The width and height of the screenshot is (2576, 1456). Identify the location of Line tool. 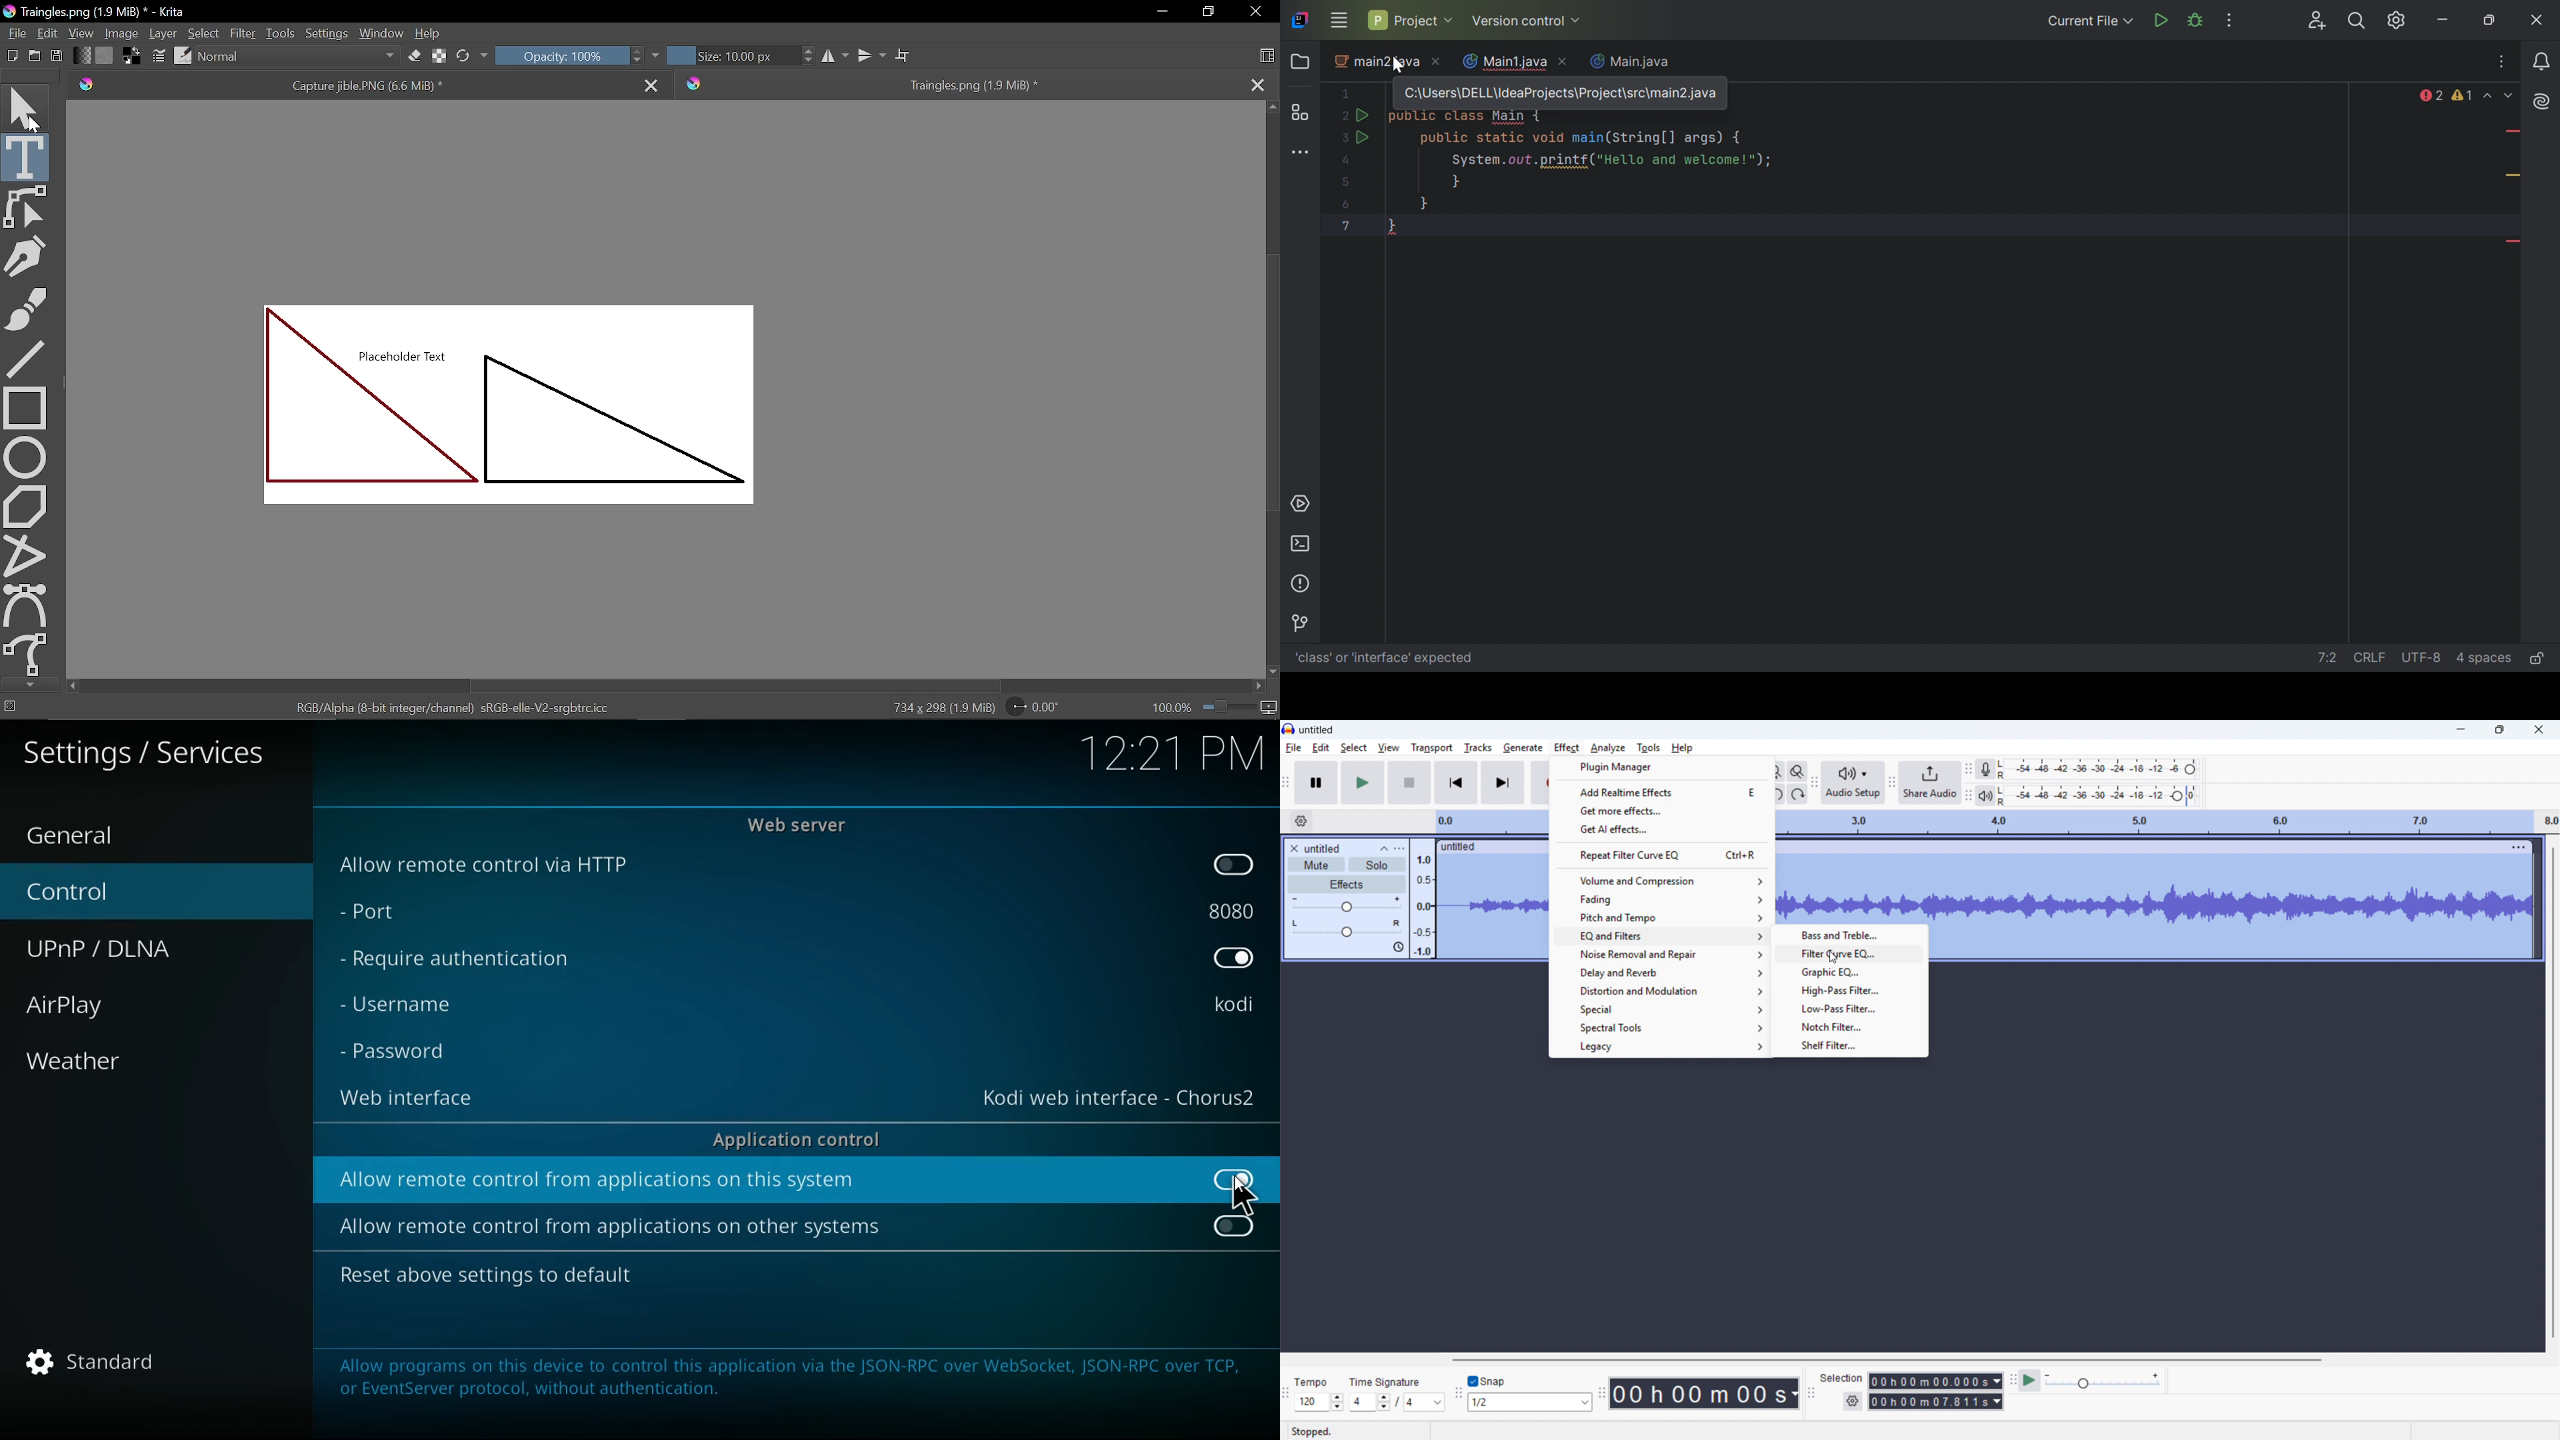
(28, 358).